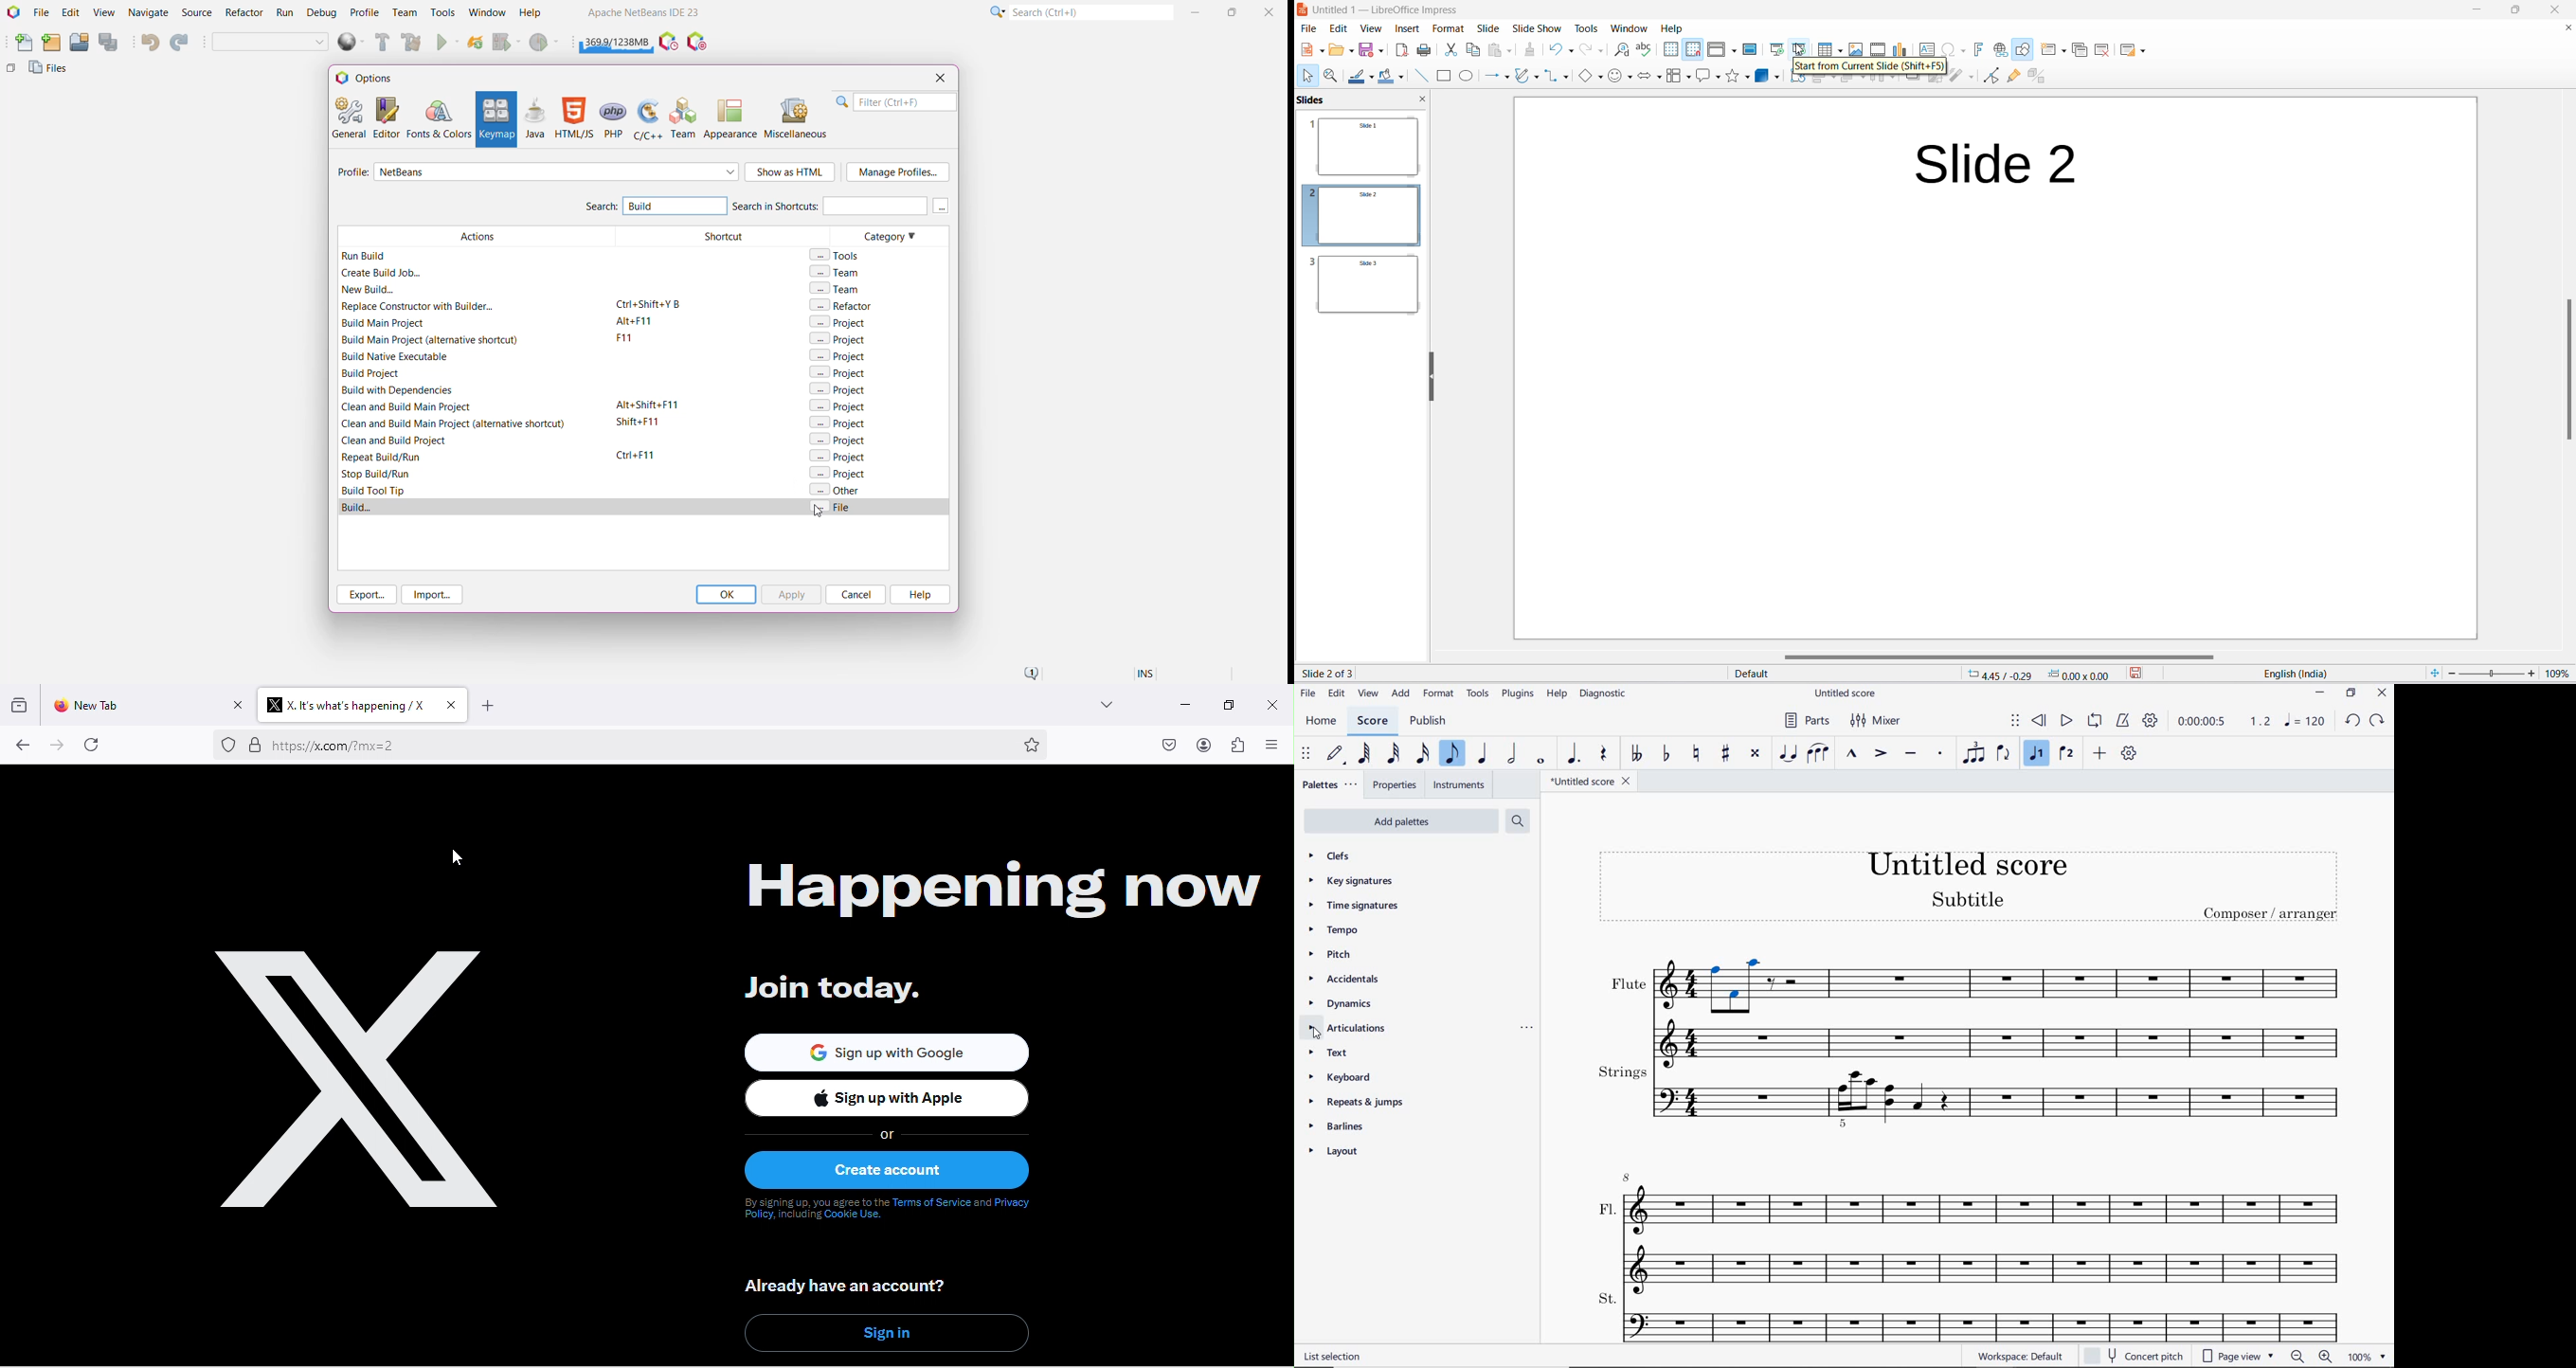 Image resolution: width=2576 pixels, height=1372 pixels. I want to click on dynamics, so click(1340, 1004).